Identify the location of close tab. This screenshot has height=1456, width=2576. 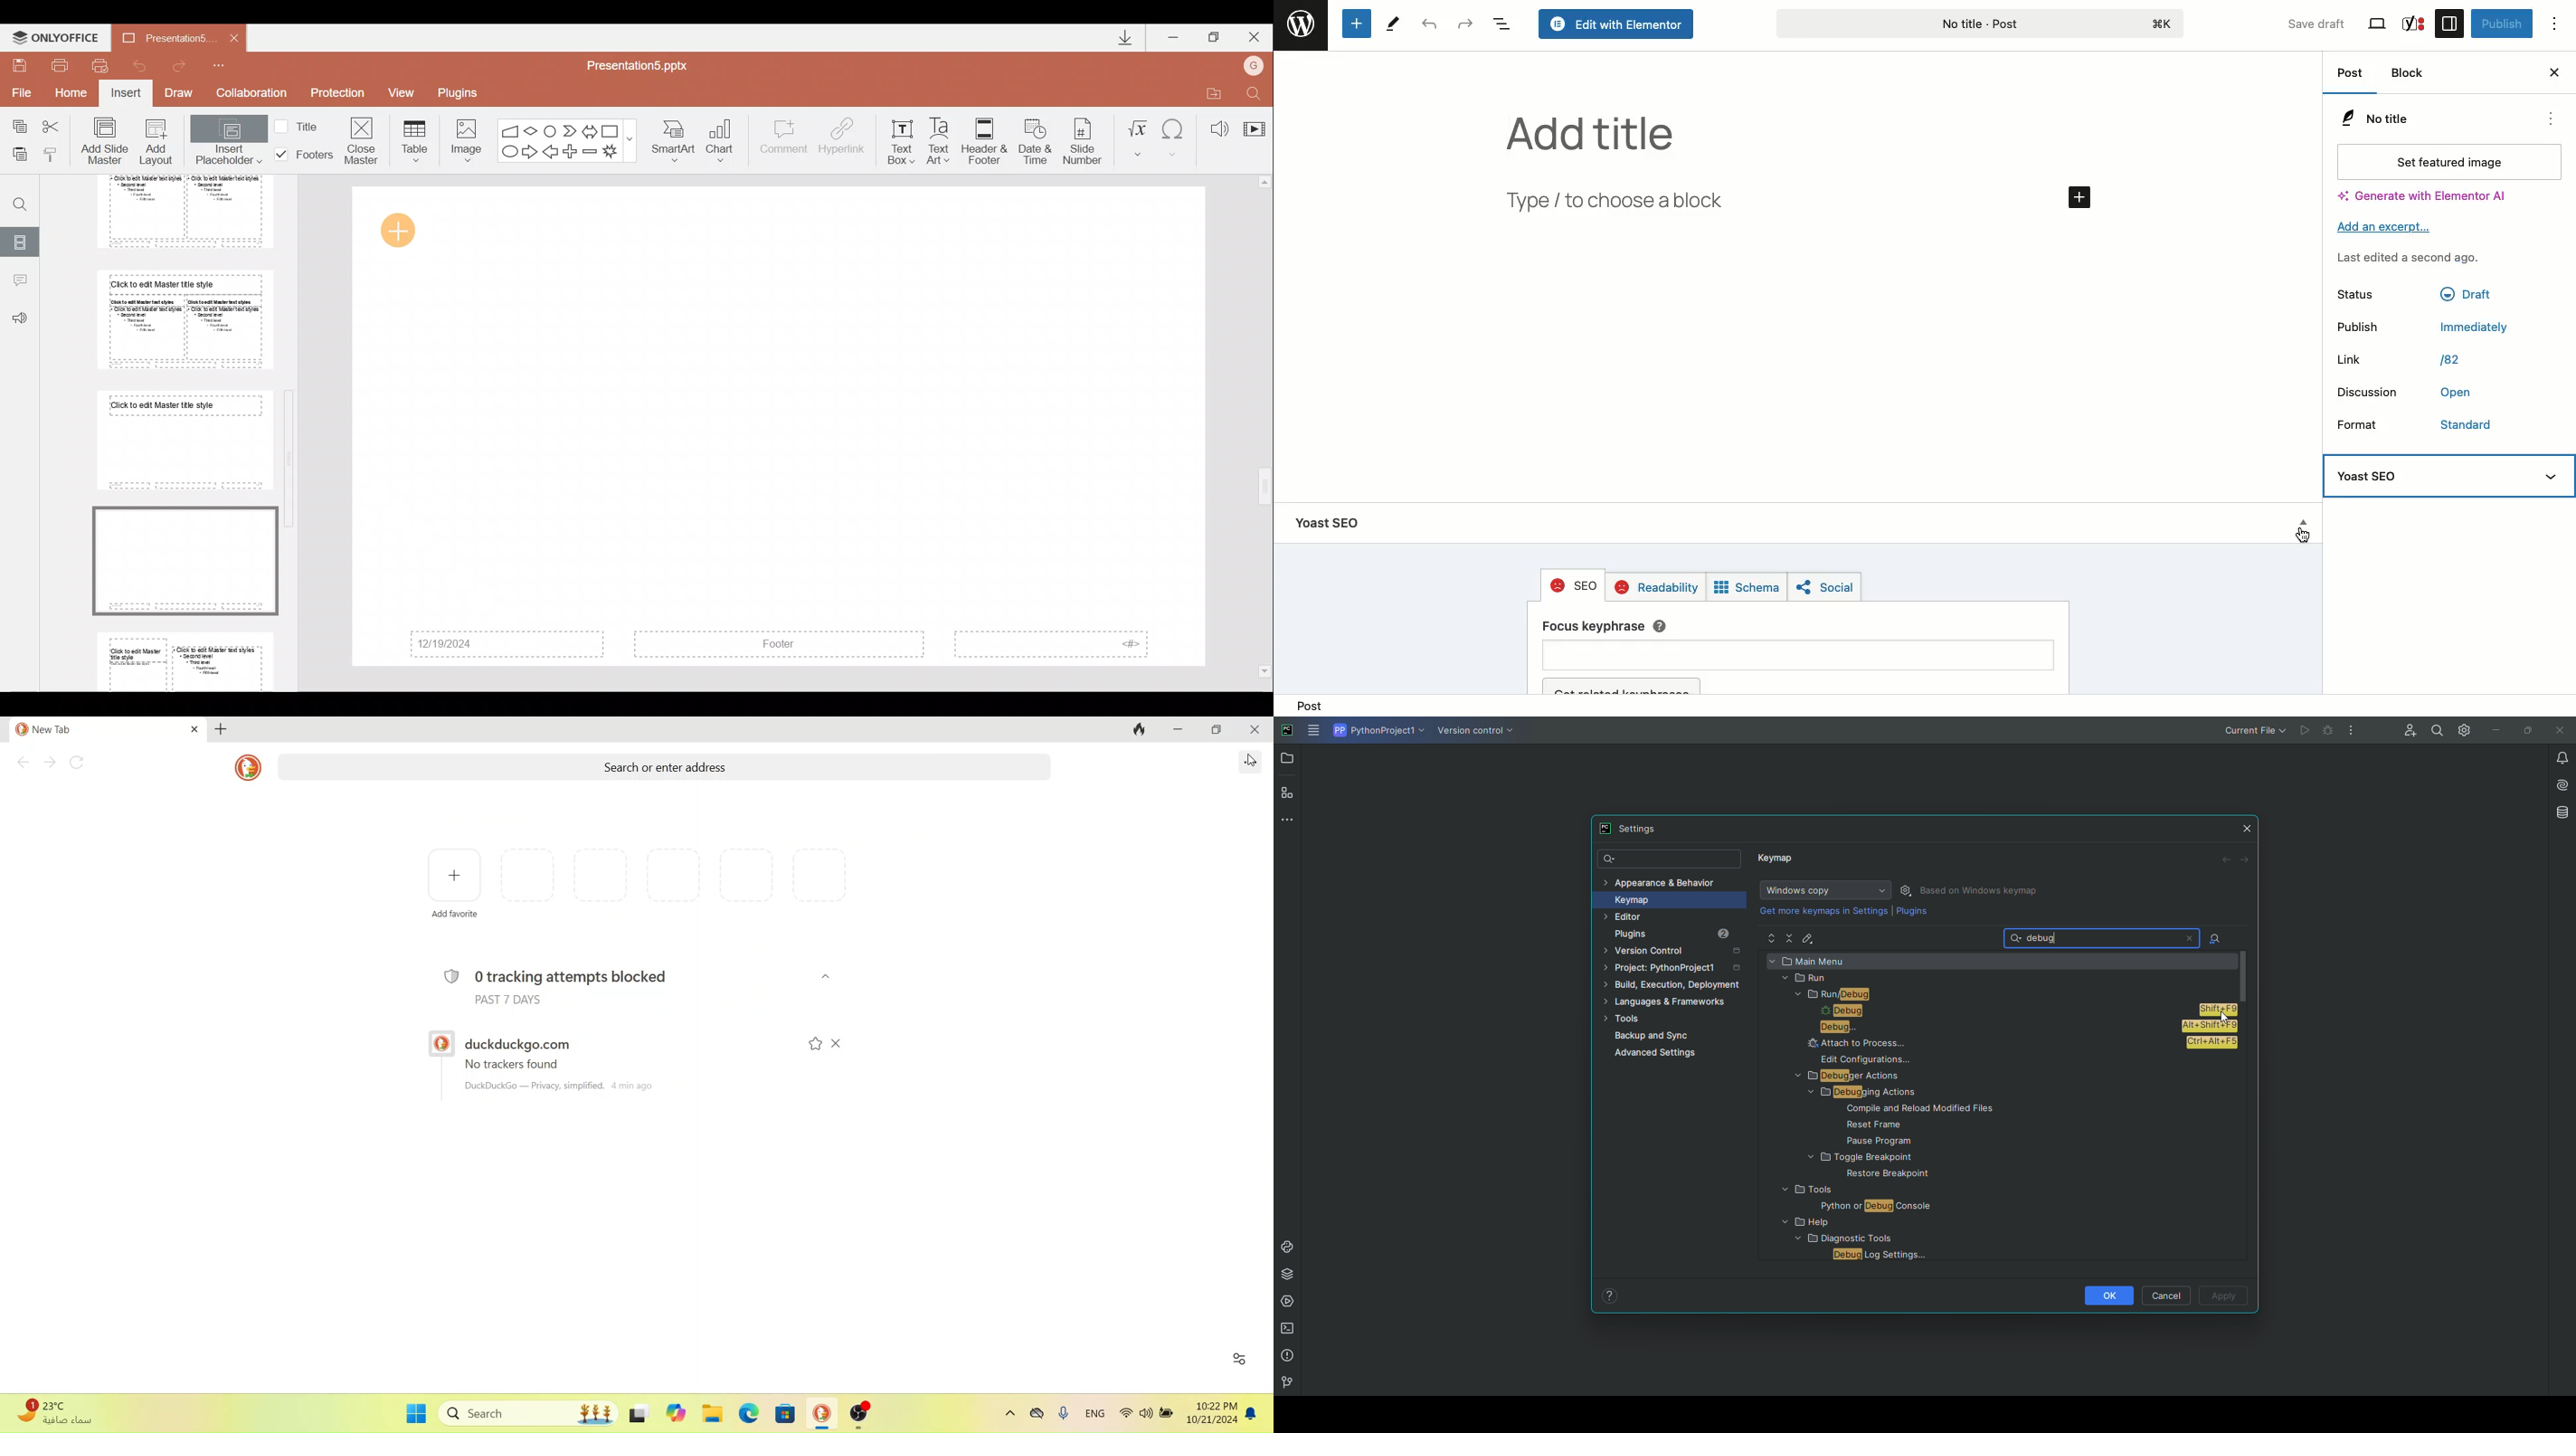
(194, 730).